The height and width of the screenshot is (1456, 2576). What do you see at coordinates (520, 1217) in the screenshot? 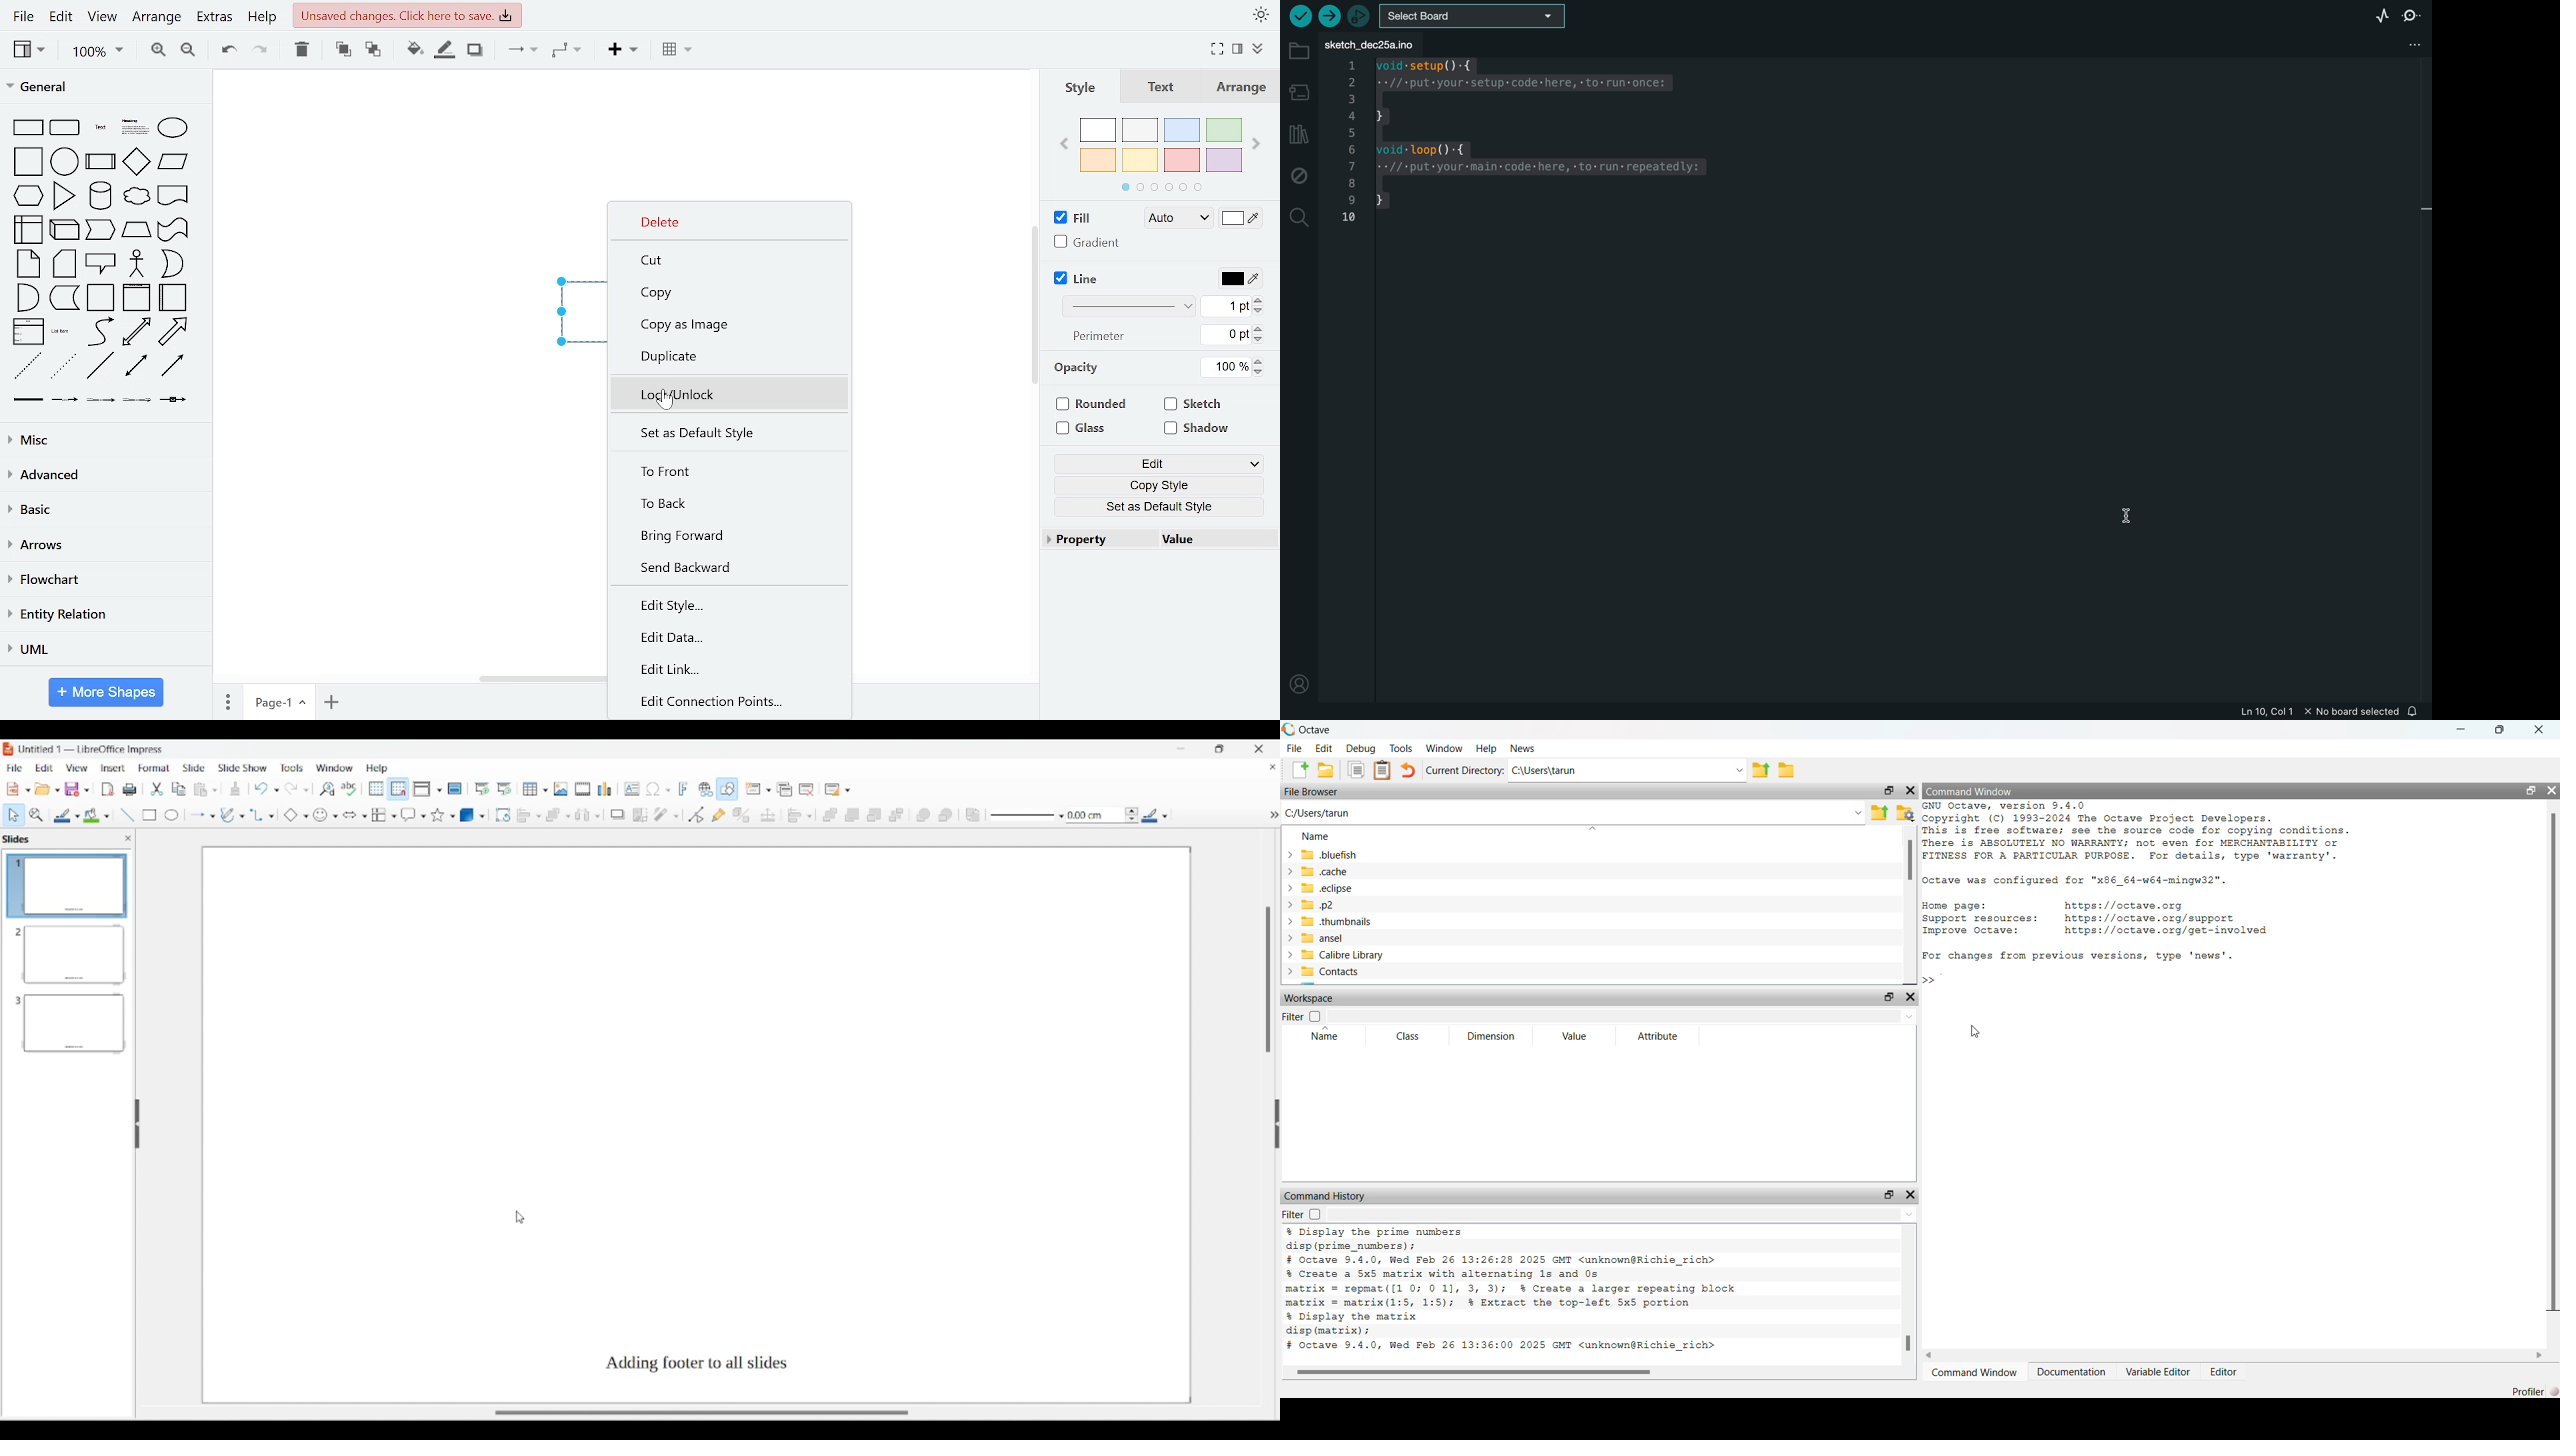
I see `Cursor` at bounding box center [520, 1217].